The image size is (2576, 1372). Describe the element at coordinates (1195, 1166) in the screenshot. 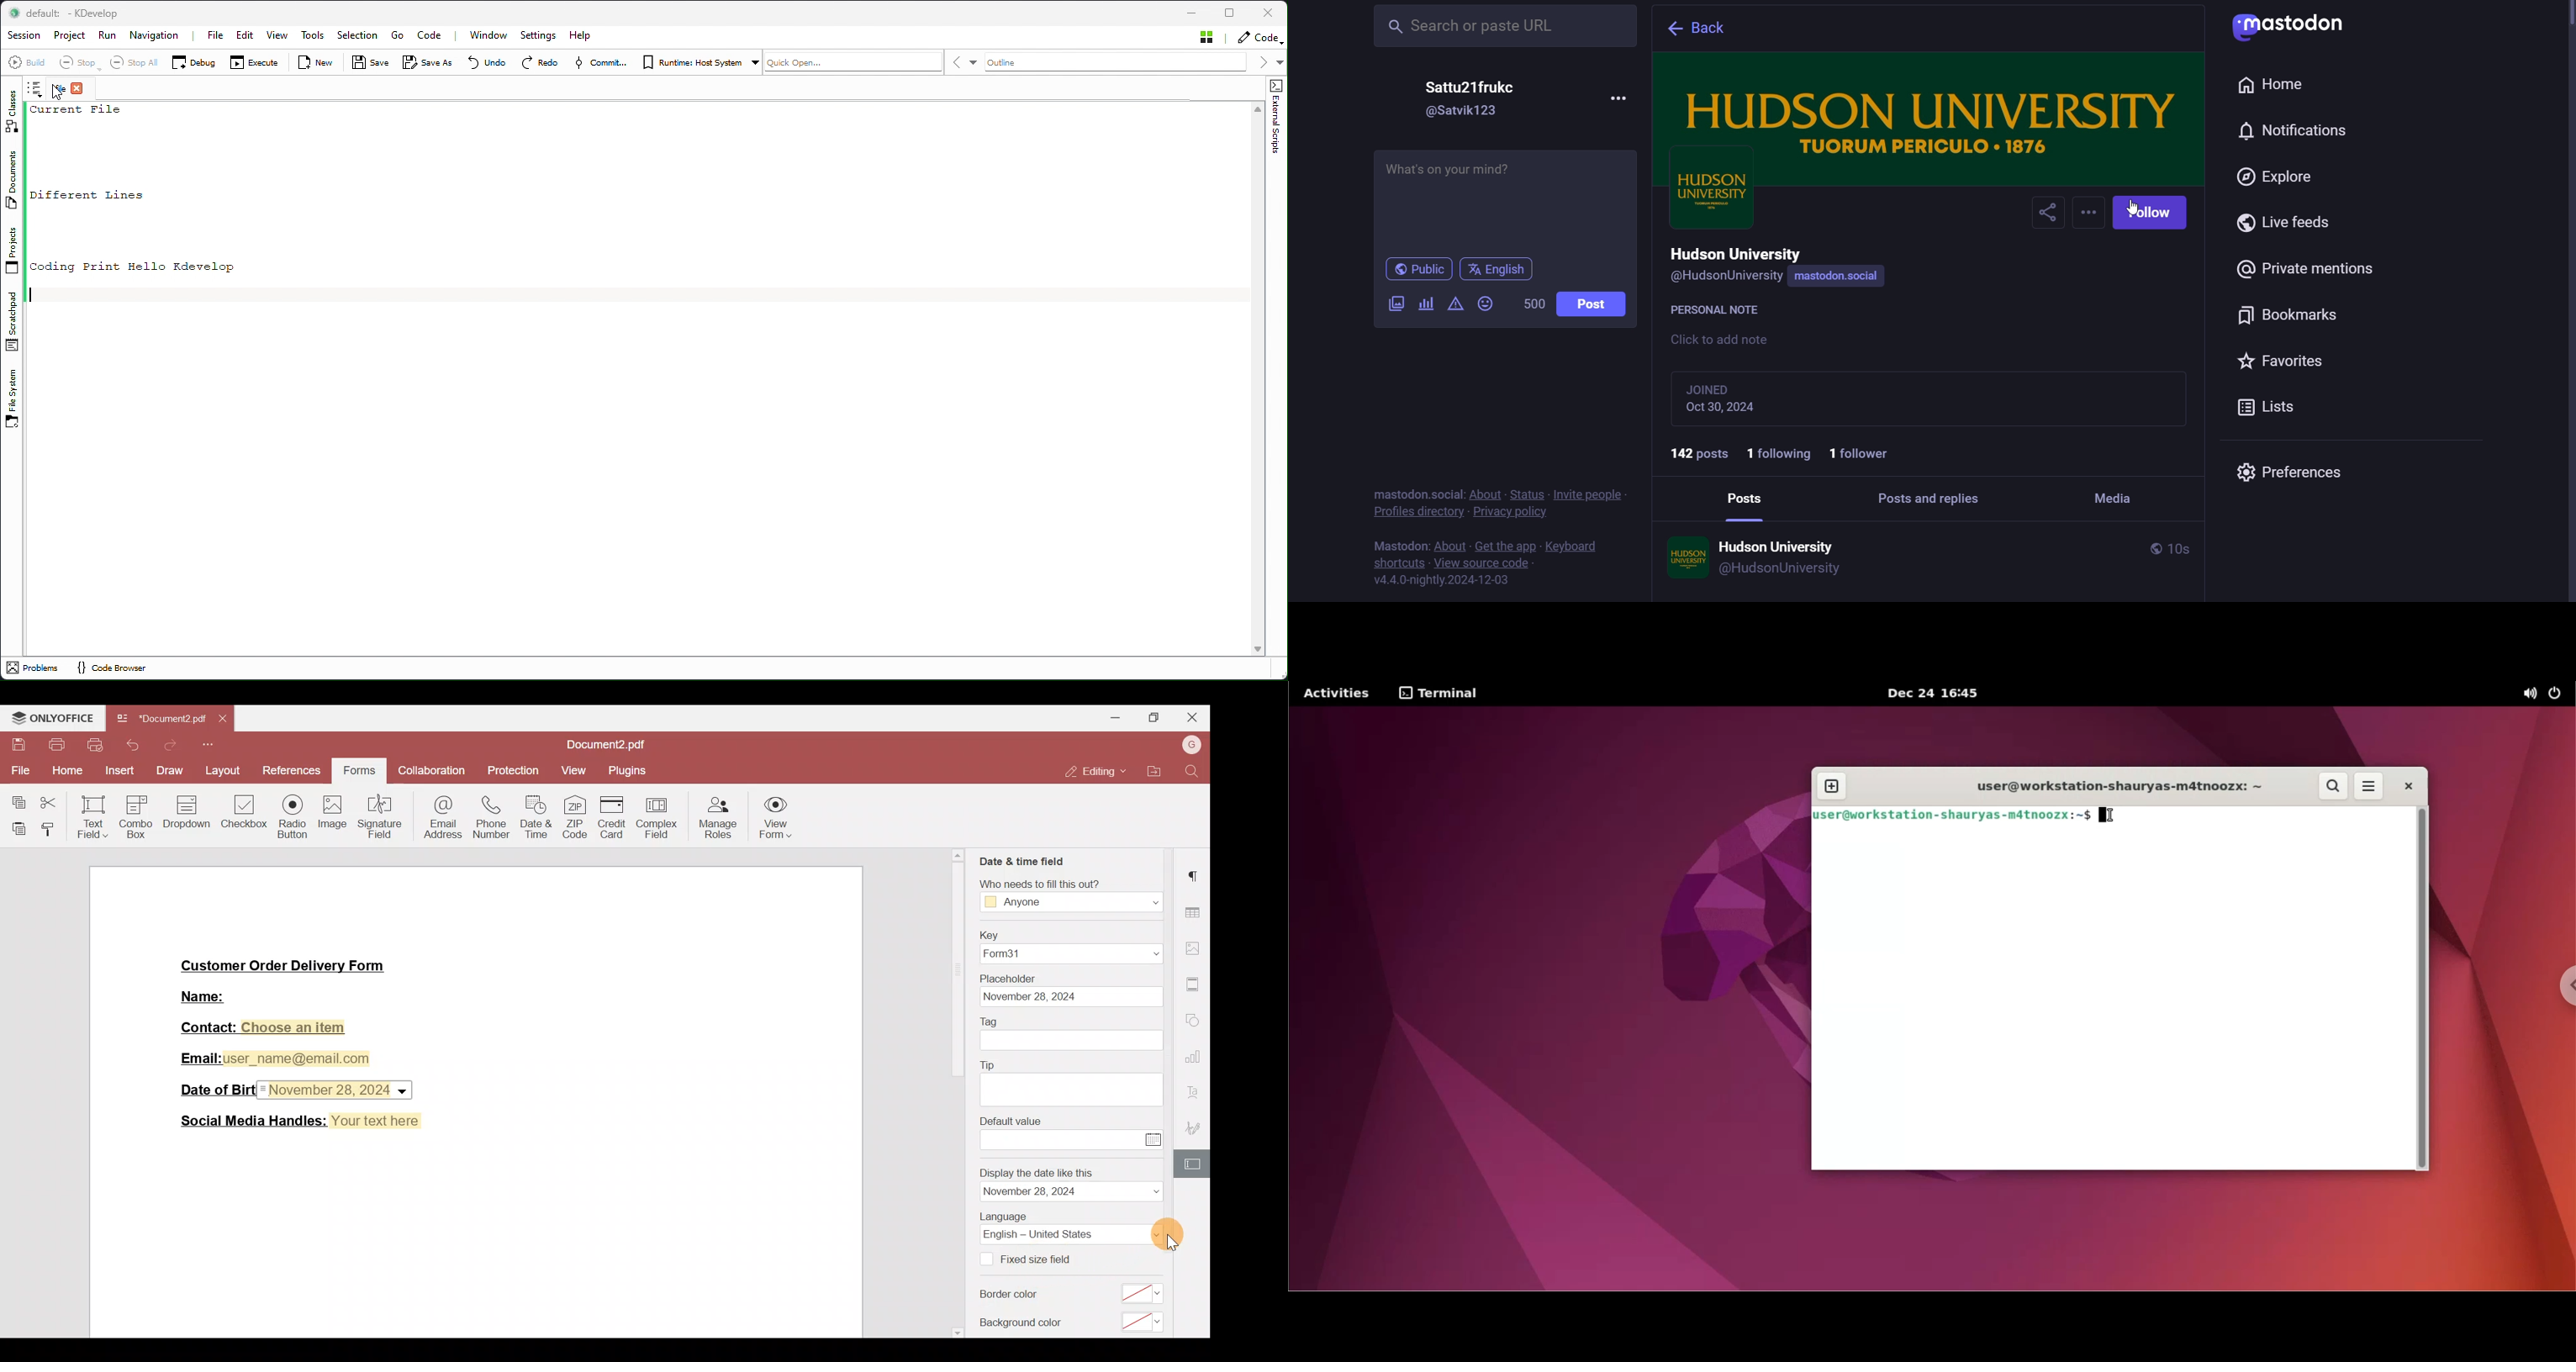

I see `Form settings` at that location.